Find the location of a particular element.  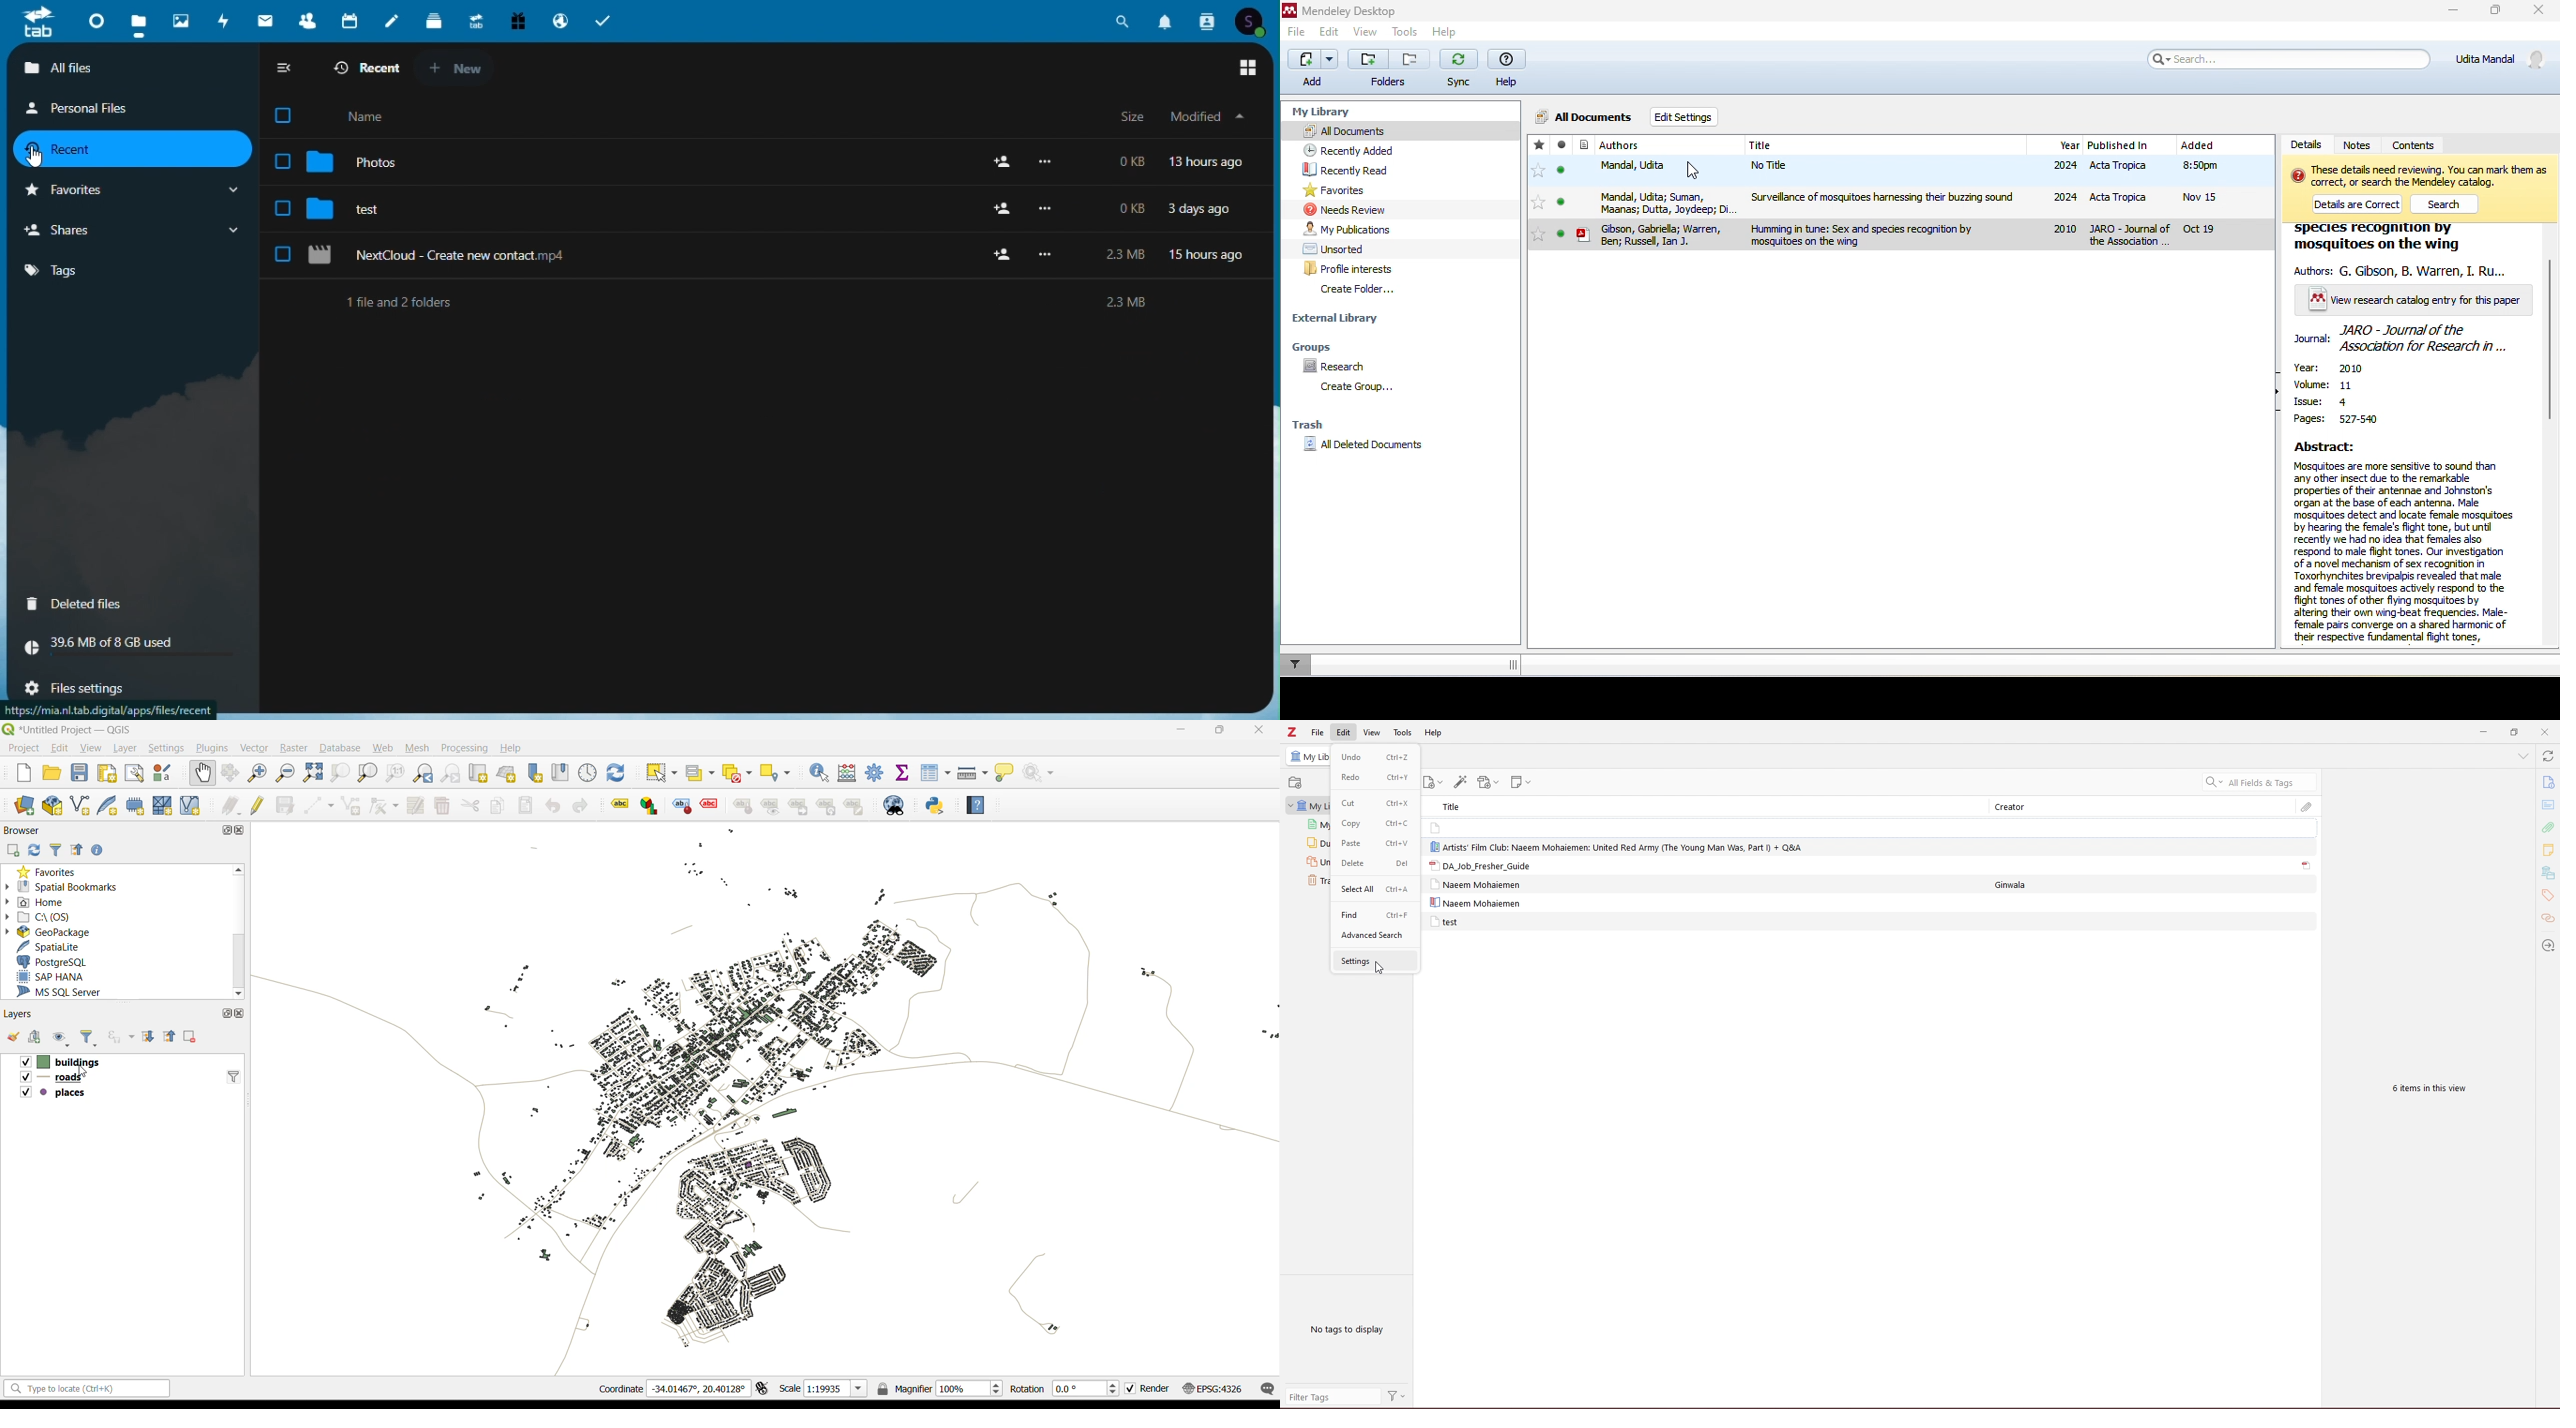

storage is located at coordinates (131, 650).